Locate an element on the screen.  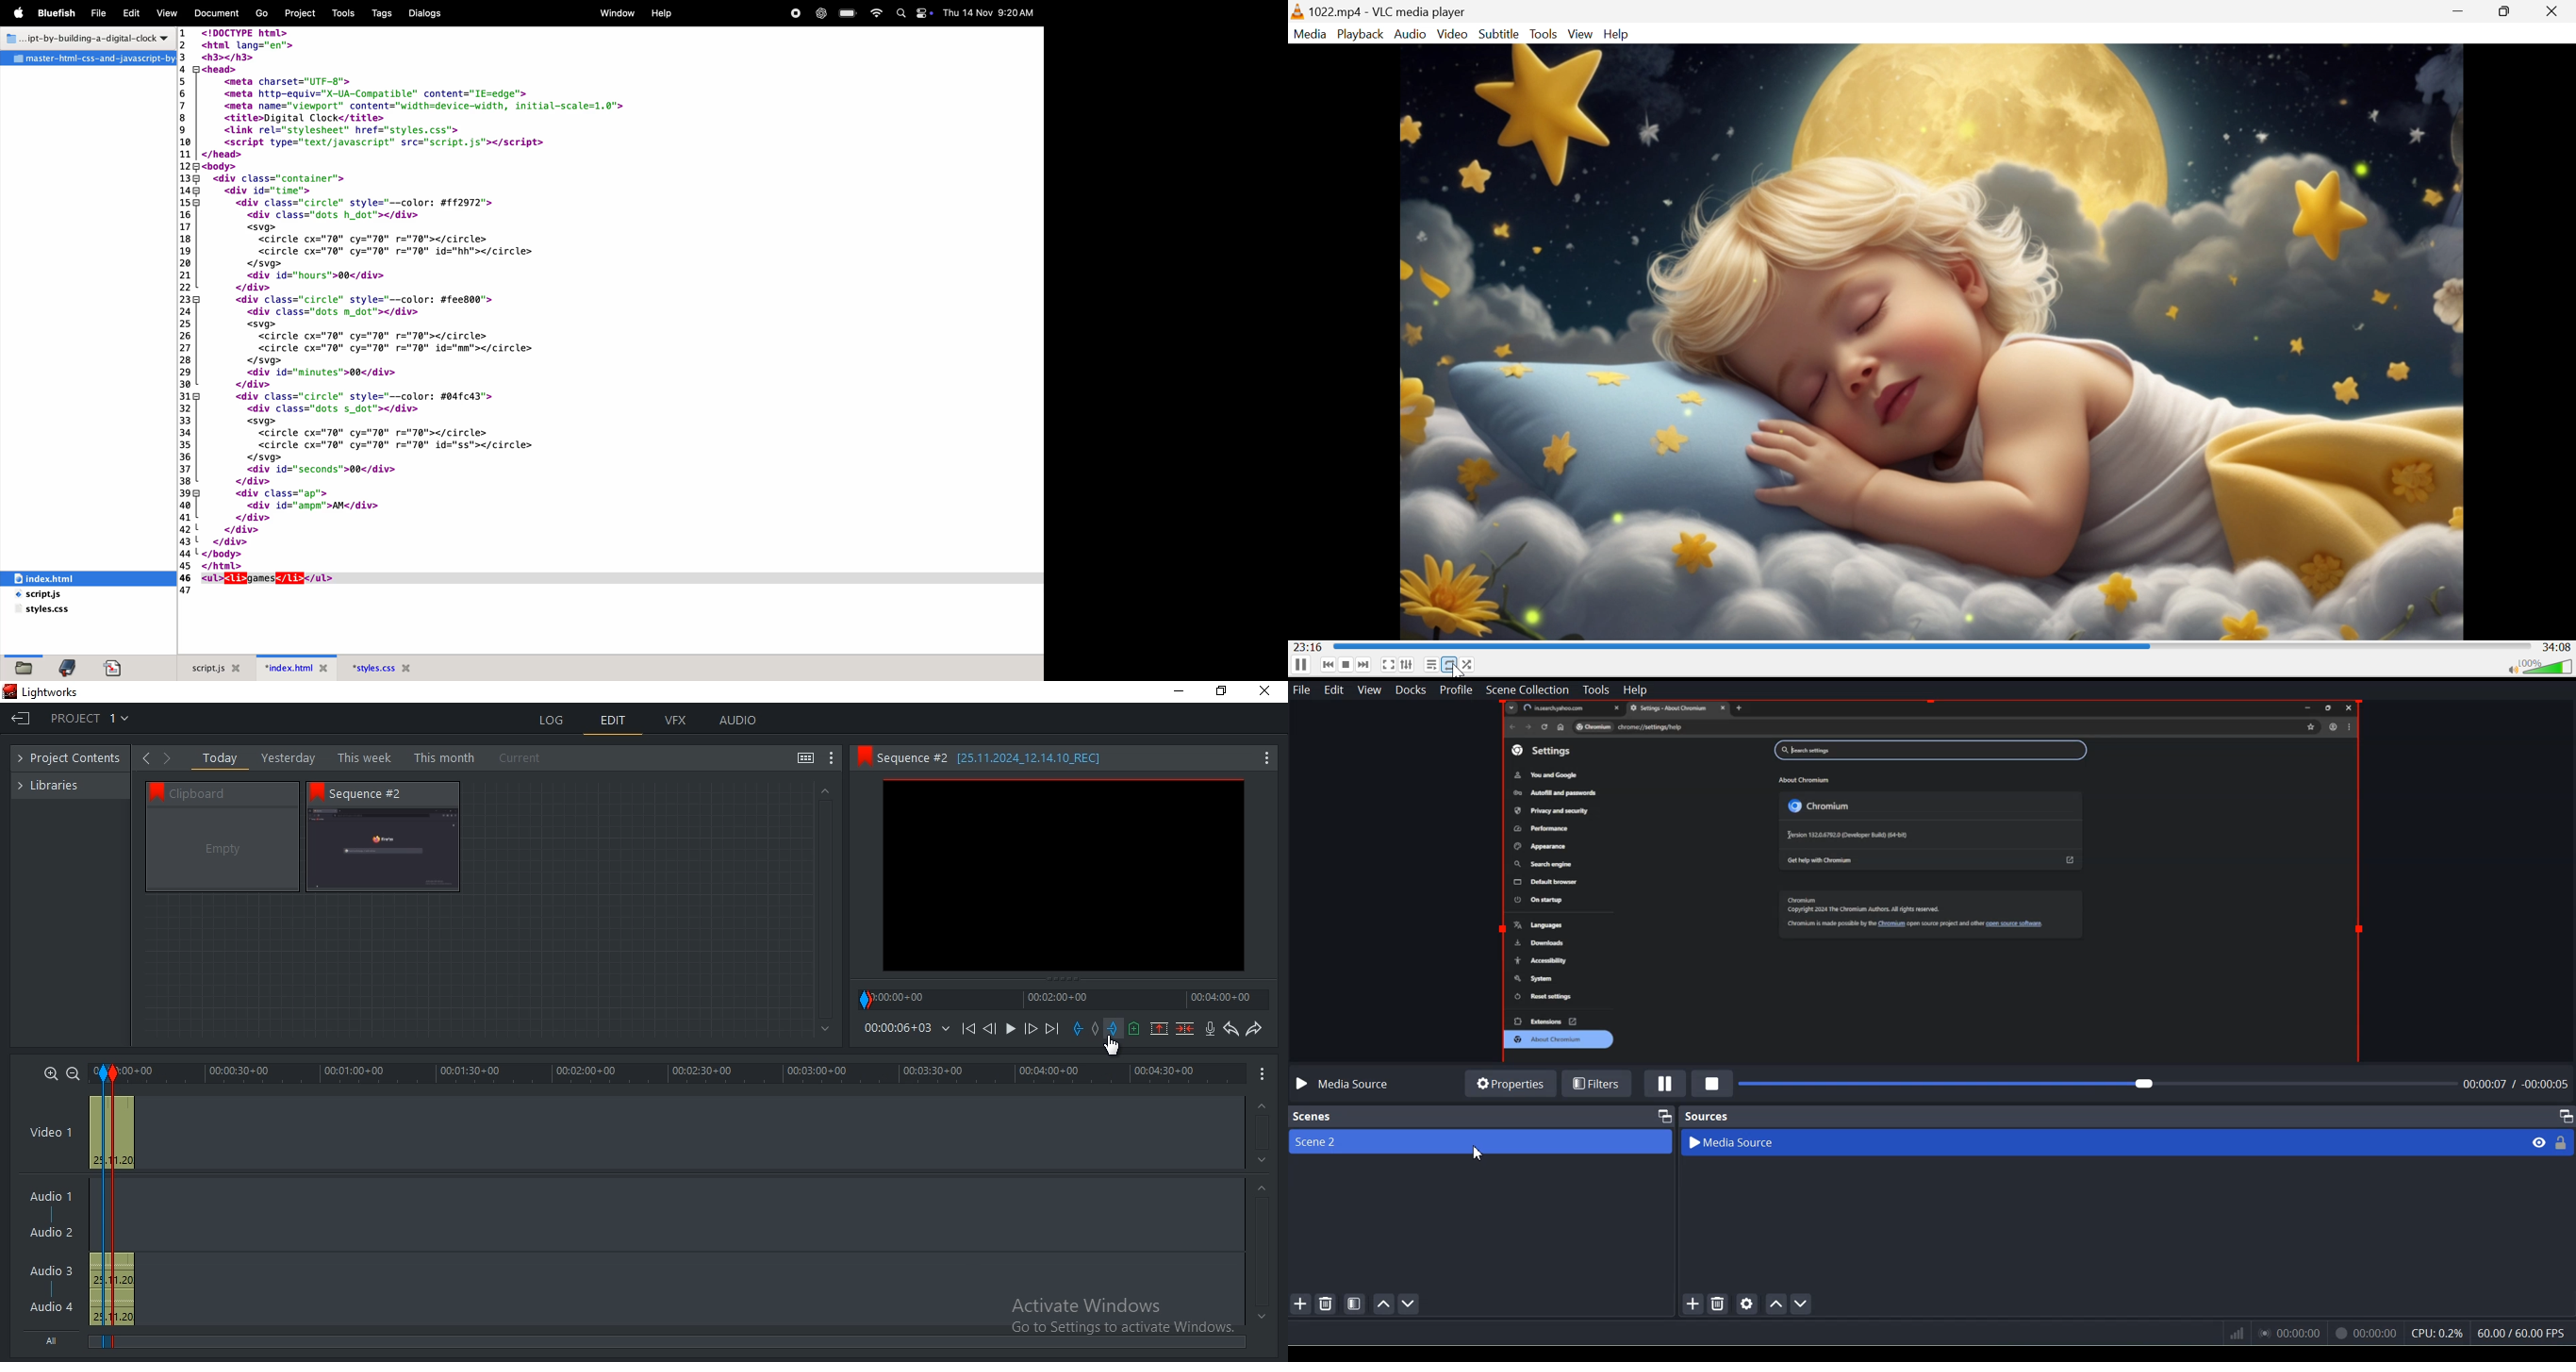
code block is located at coordinates (469, 299).